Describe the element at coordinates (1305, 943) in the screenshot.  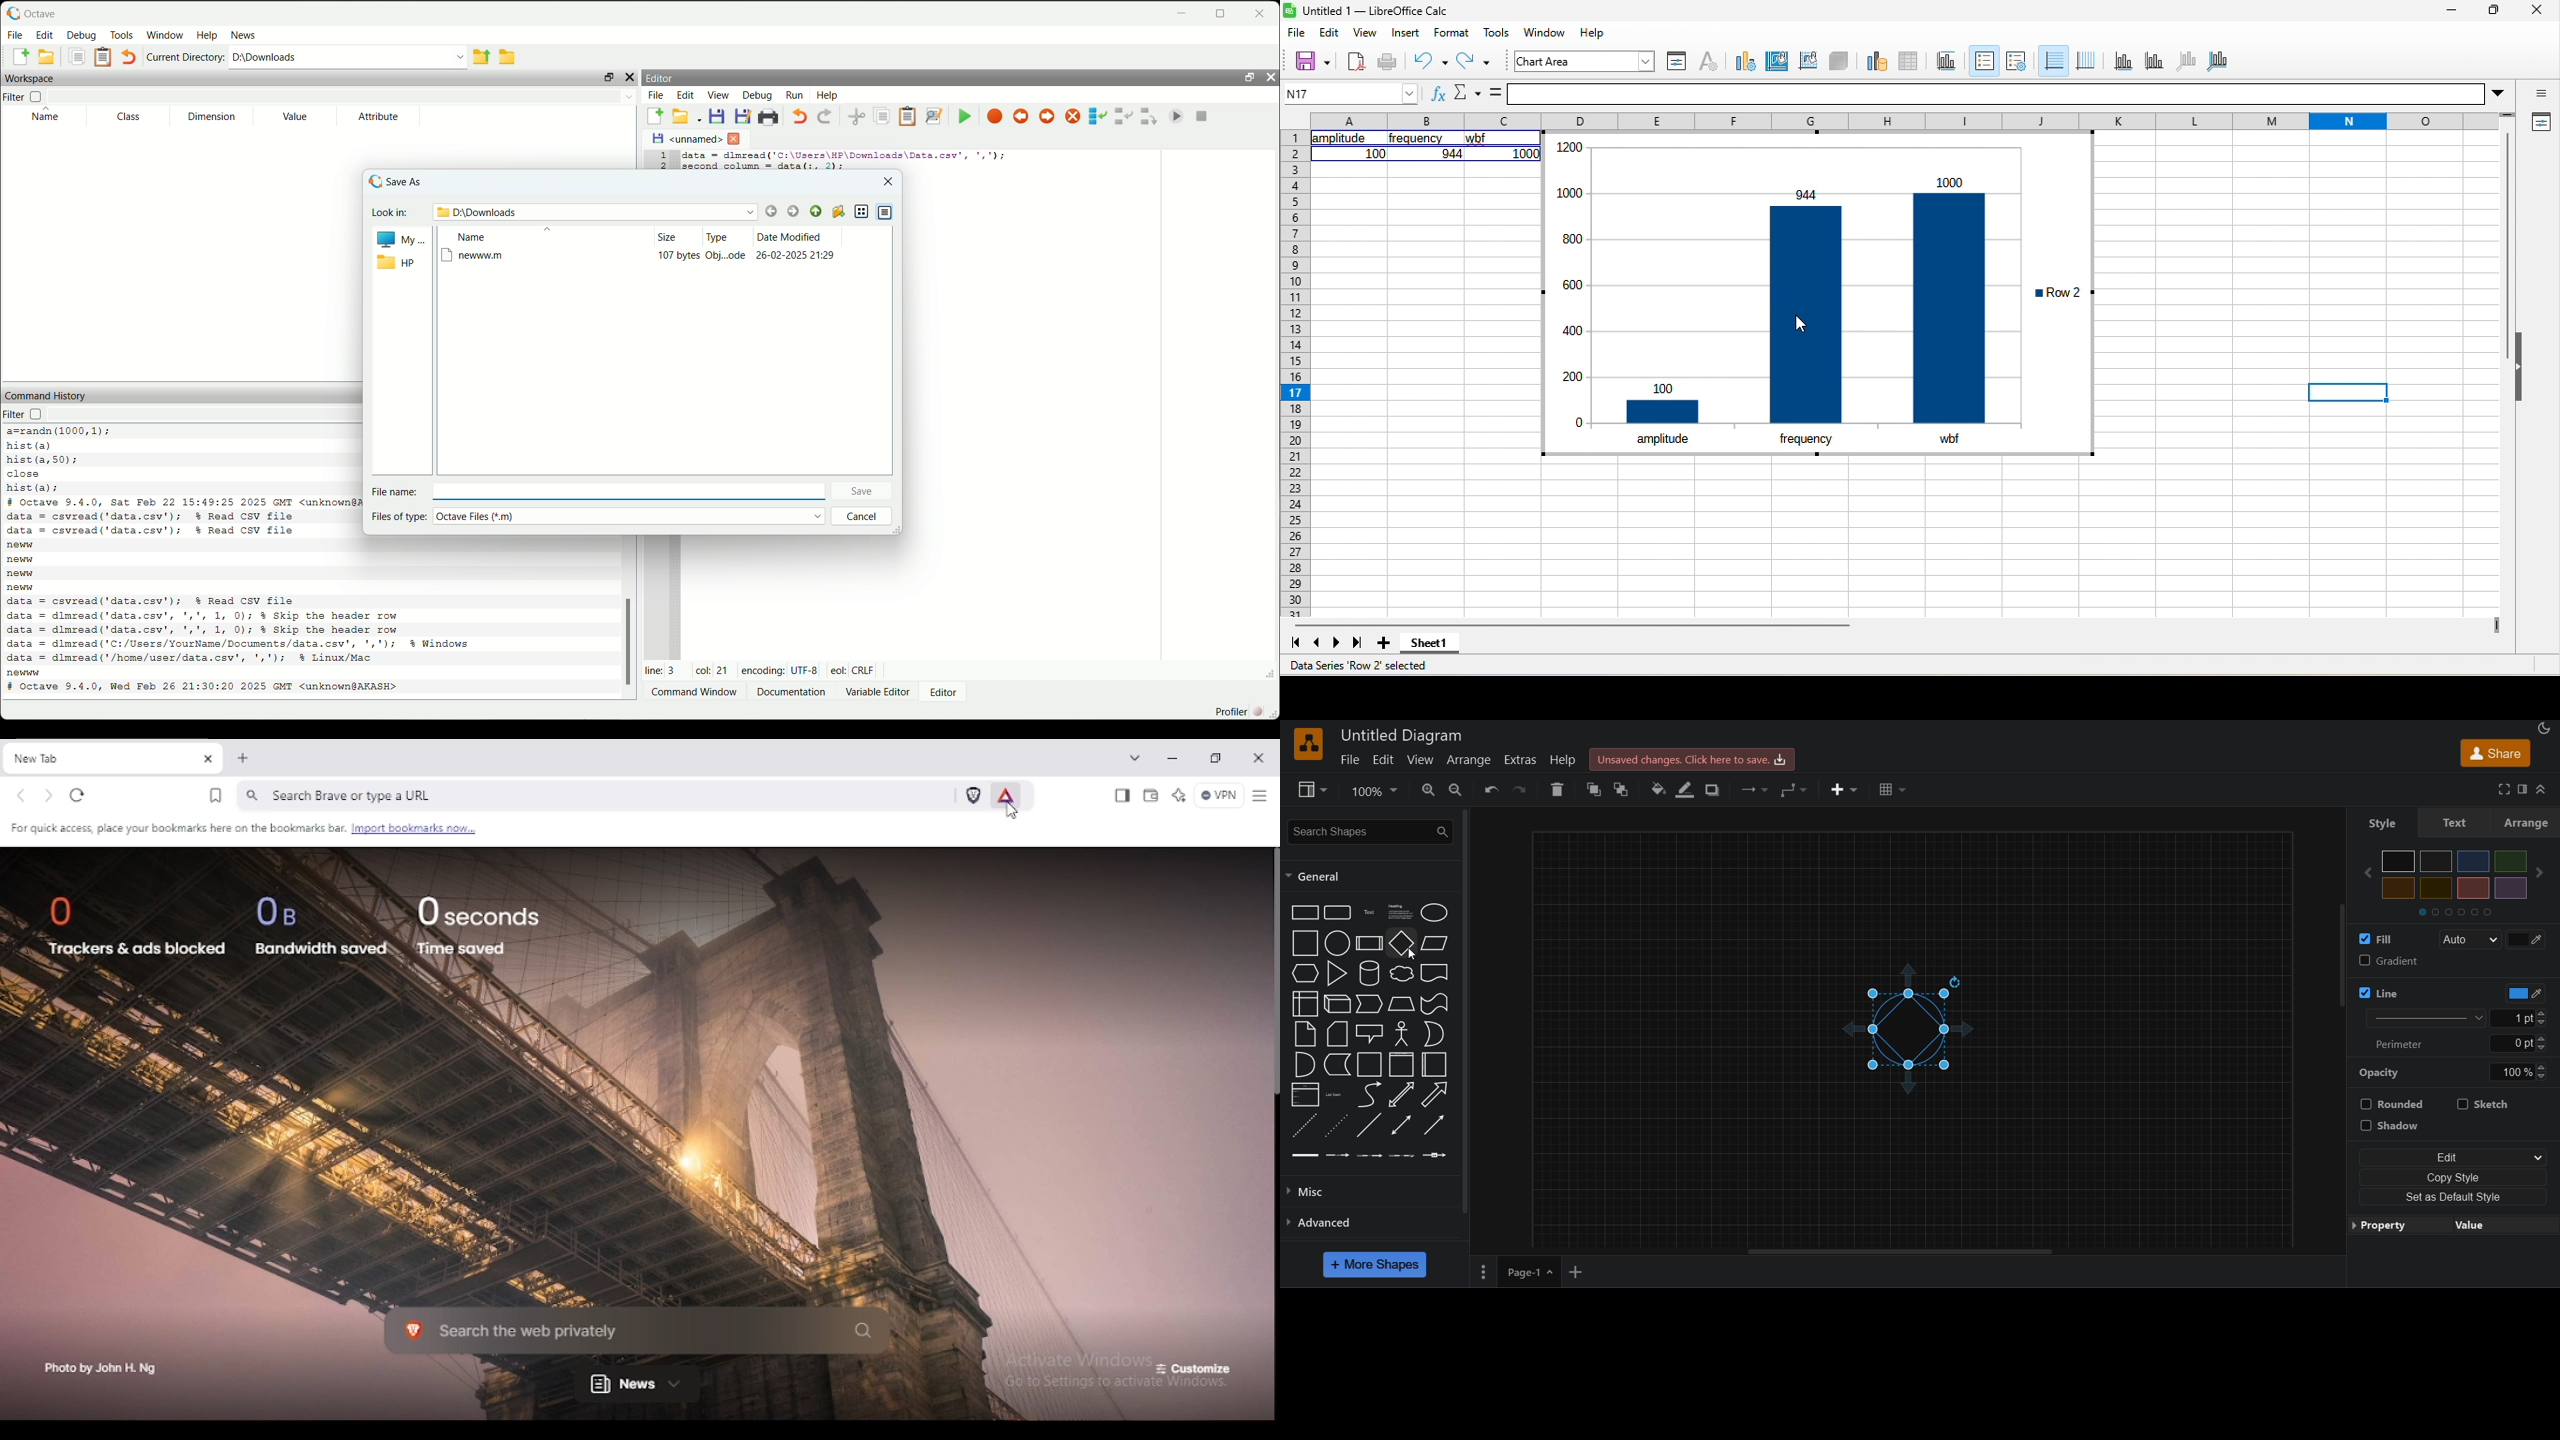
I see `square` at that location.